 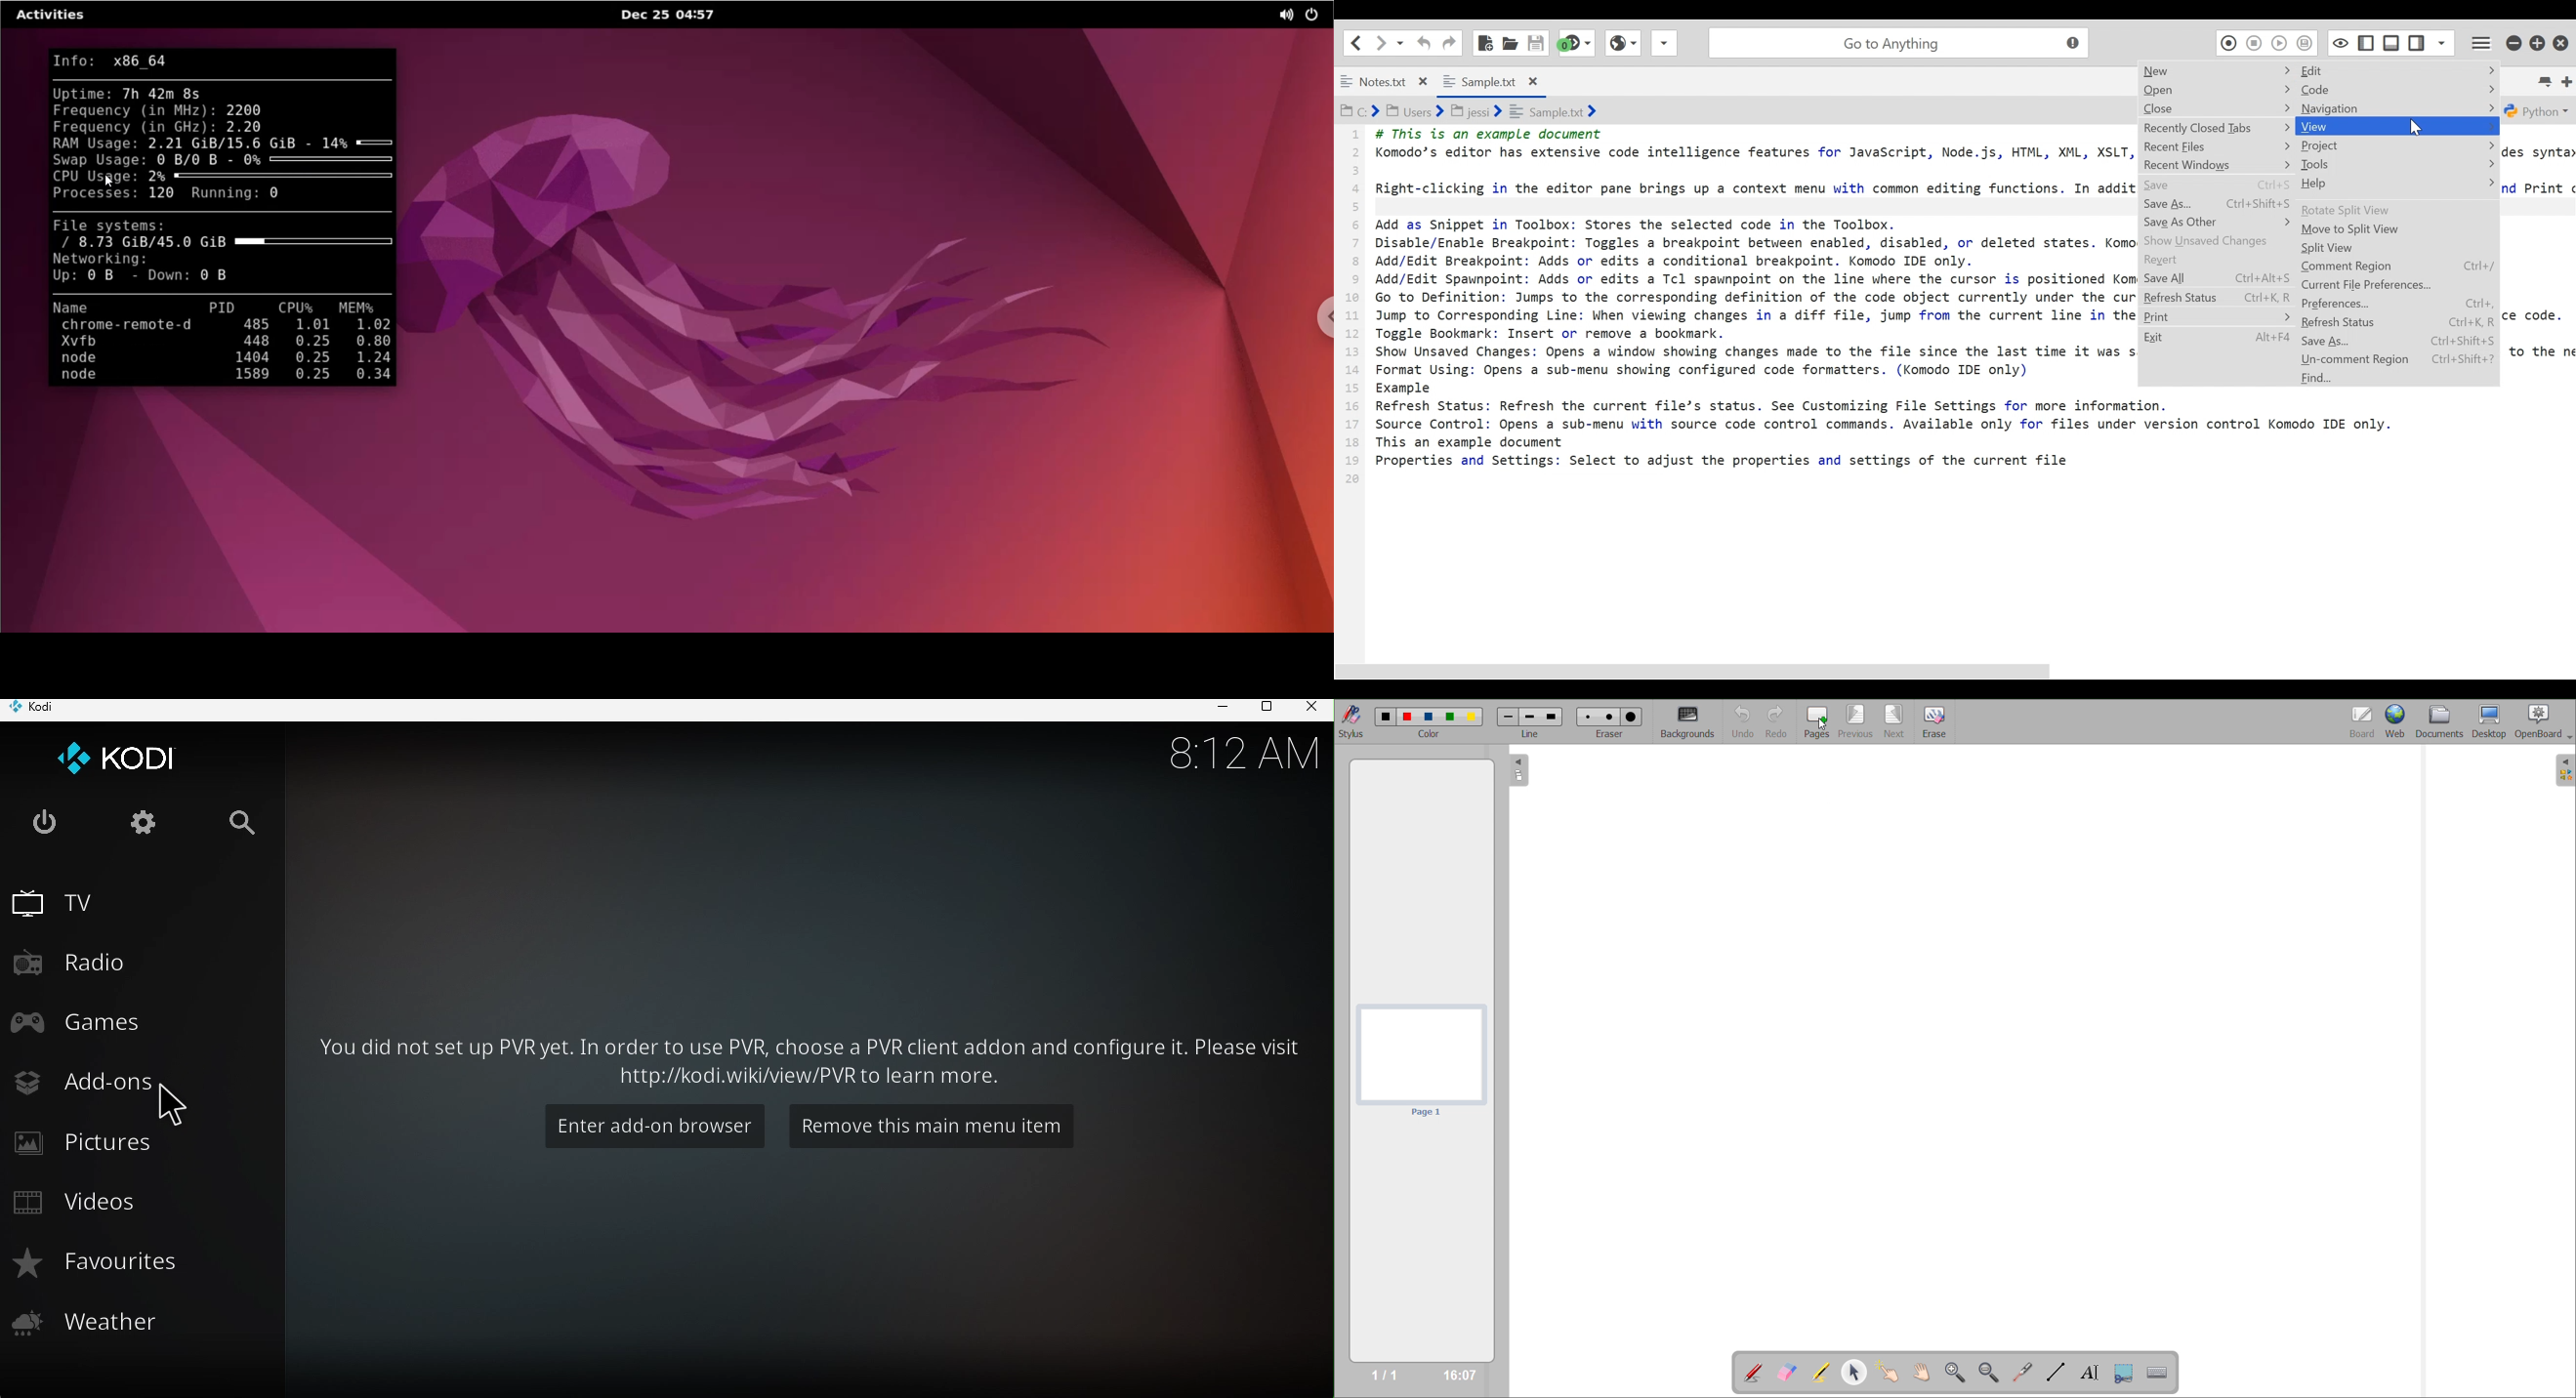 What do you see at coordinates (84, 1022) in the screenshot?
I see `Games` at bounding box center [84, 1022].